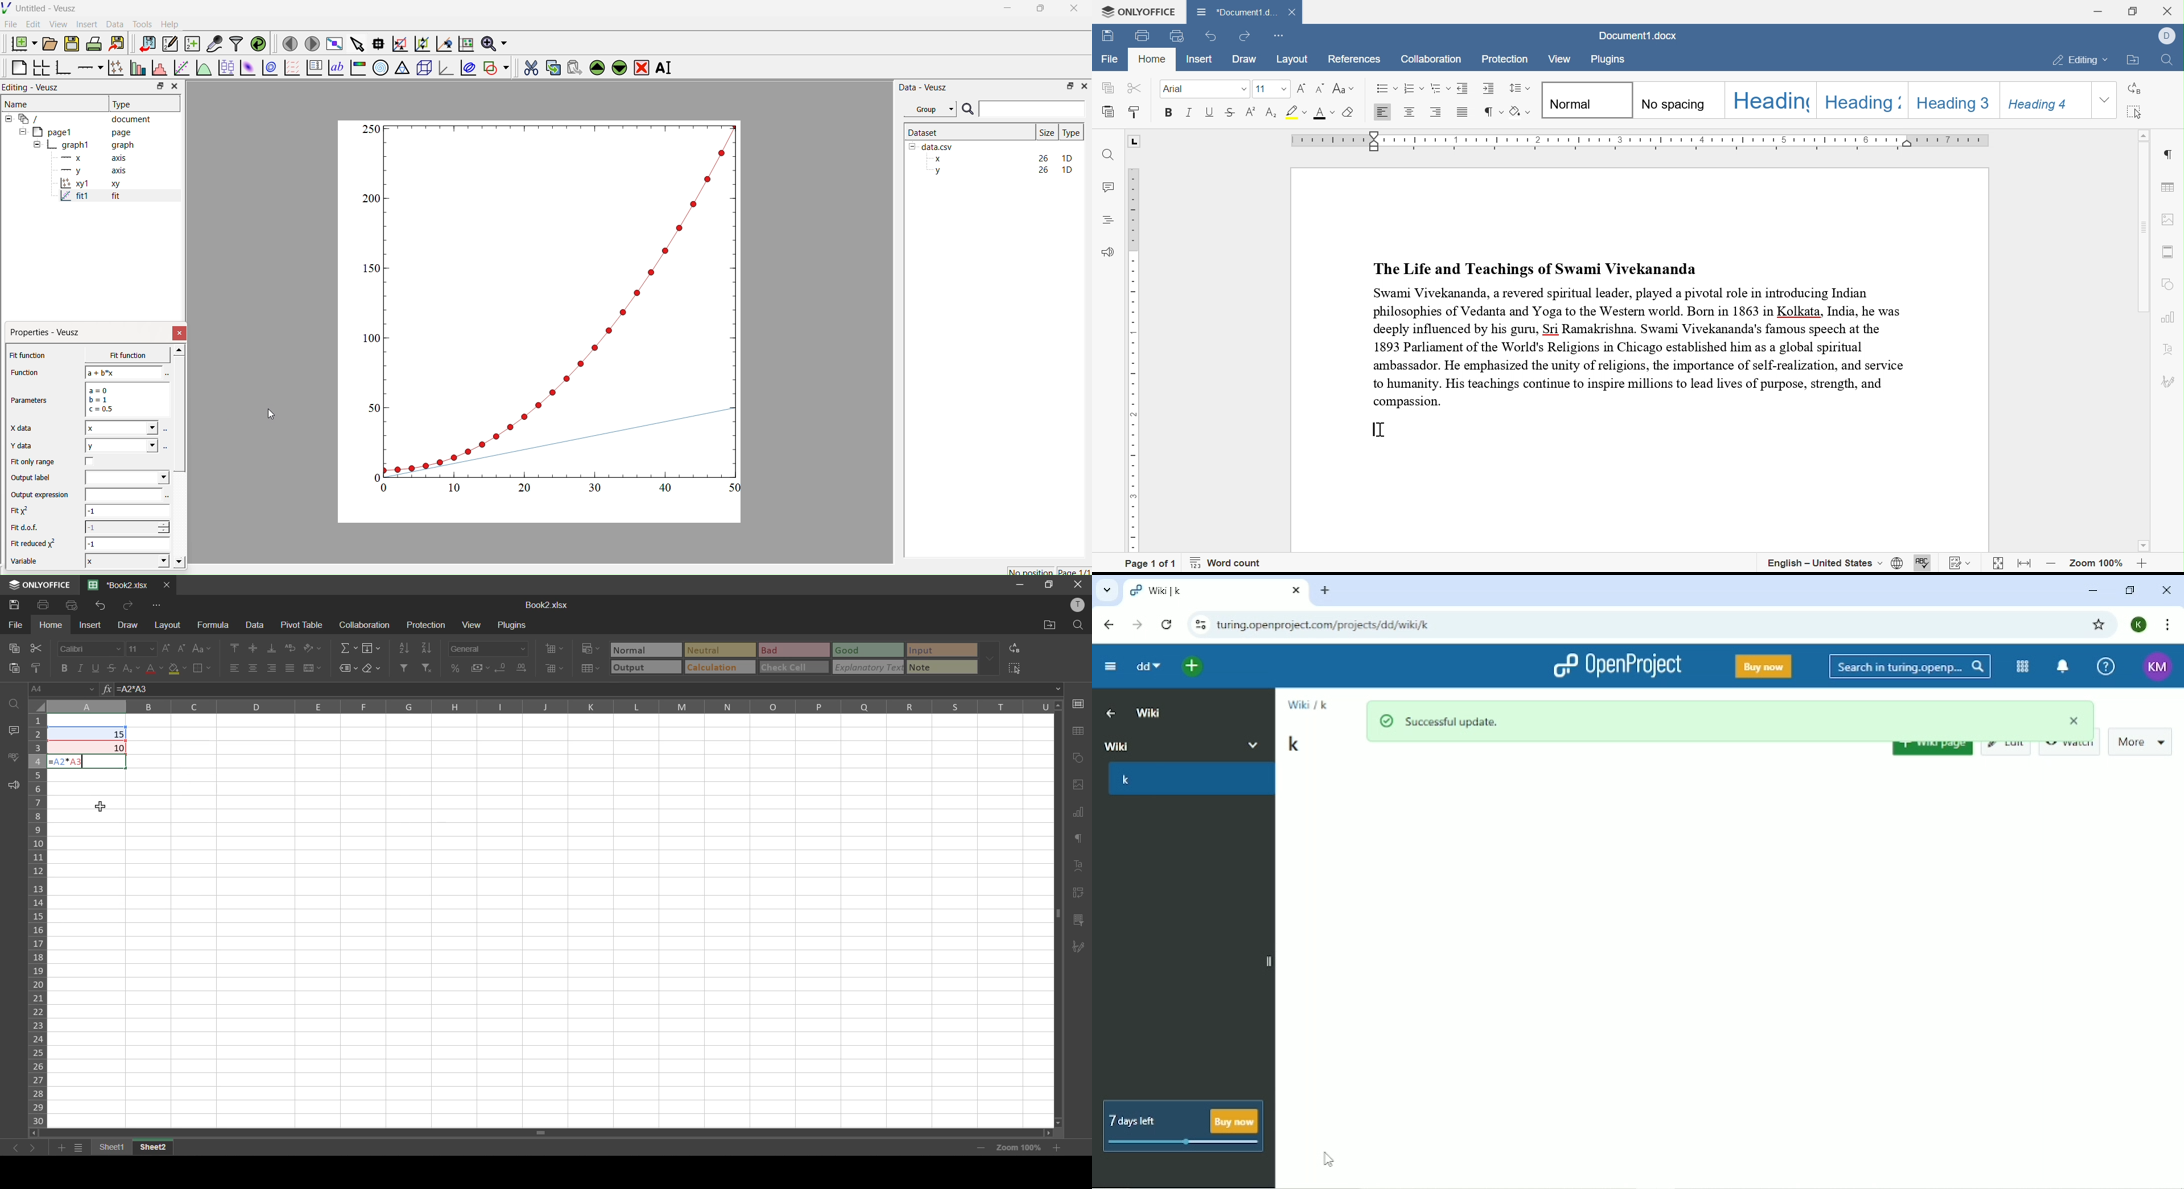  What do you see at coordinates (1152, 59) in the screenshot?
I see `home` at bounding box center [1152, 59].